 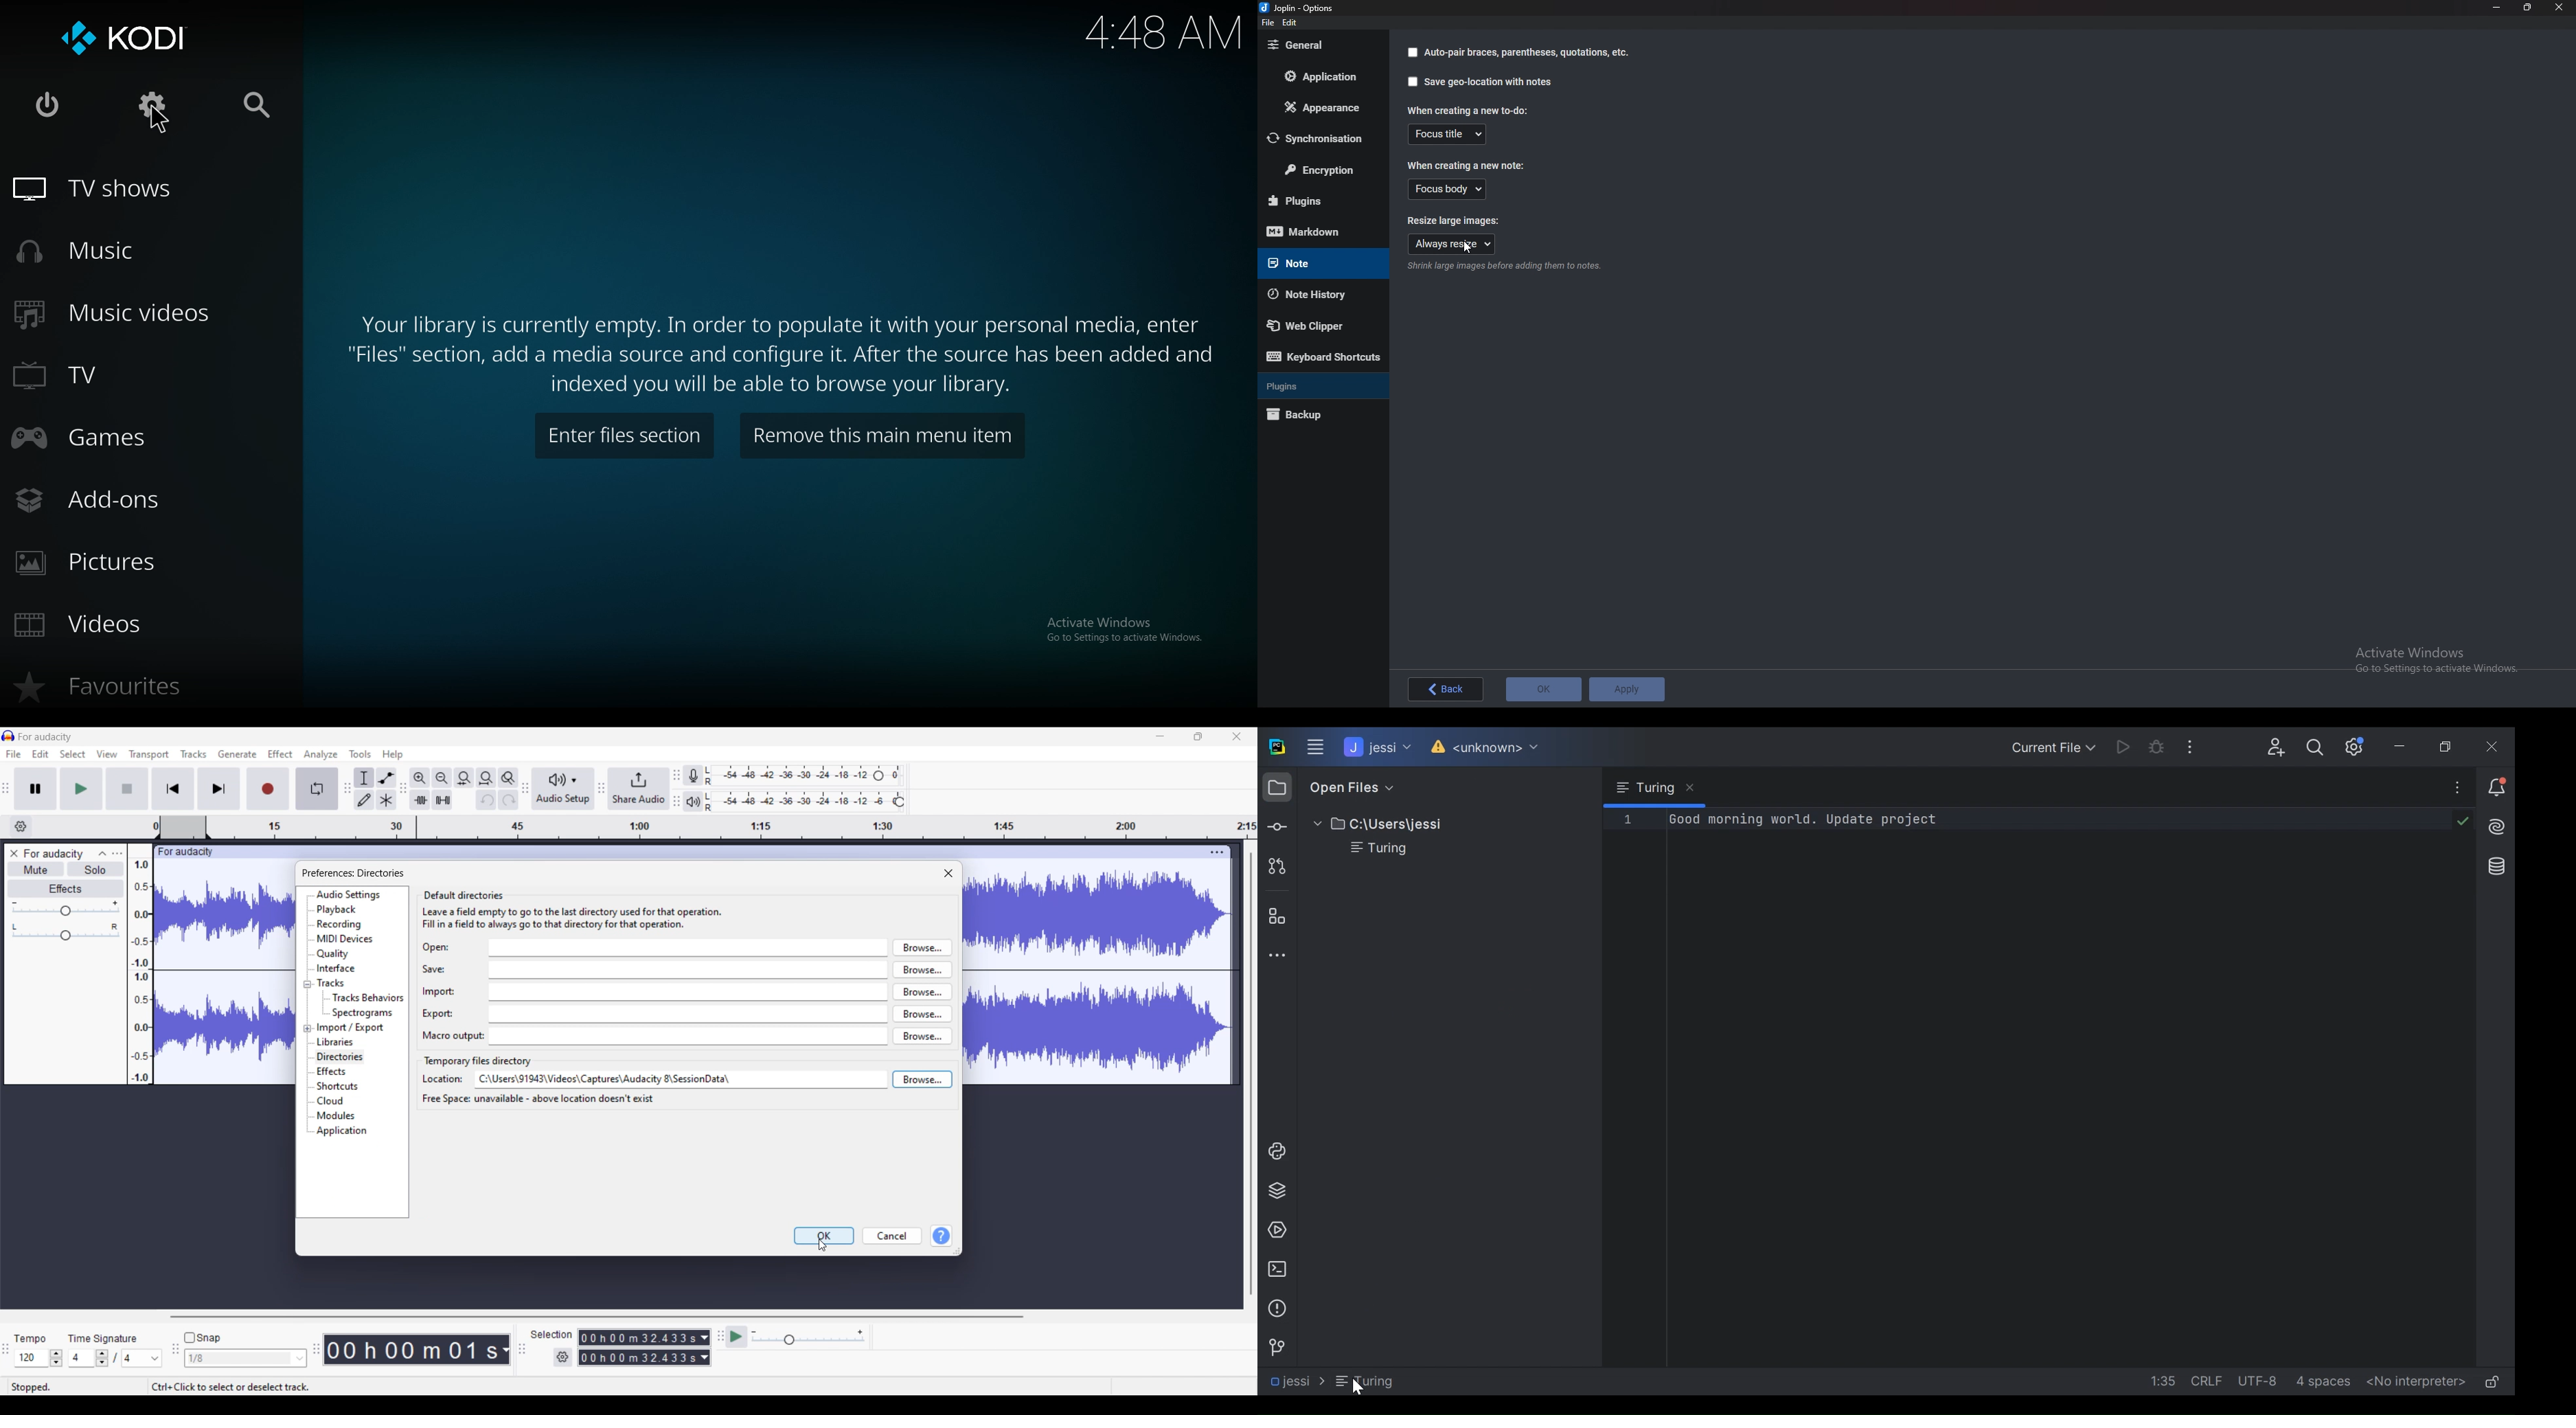 What do you see at coordinates (332, 1071) in the screenshot?
I see `Effects` at bounding box center [332, 1071].